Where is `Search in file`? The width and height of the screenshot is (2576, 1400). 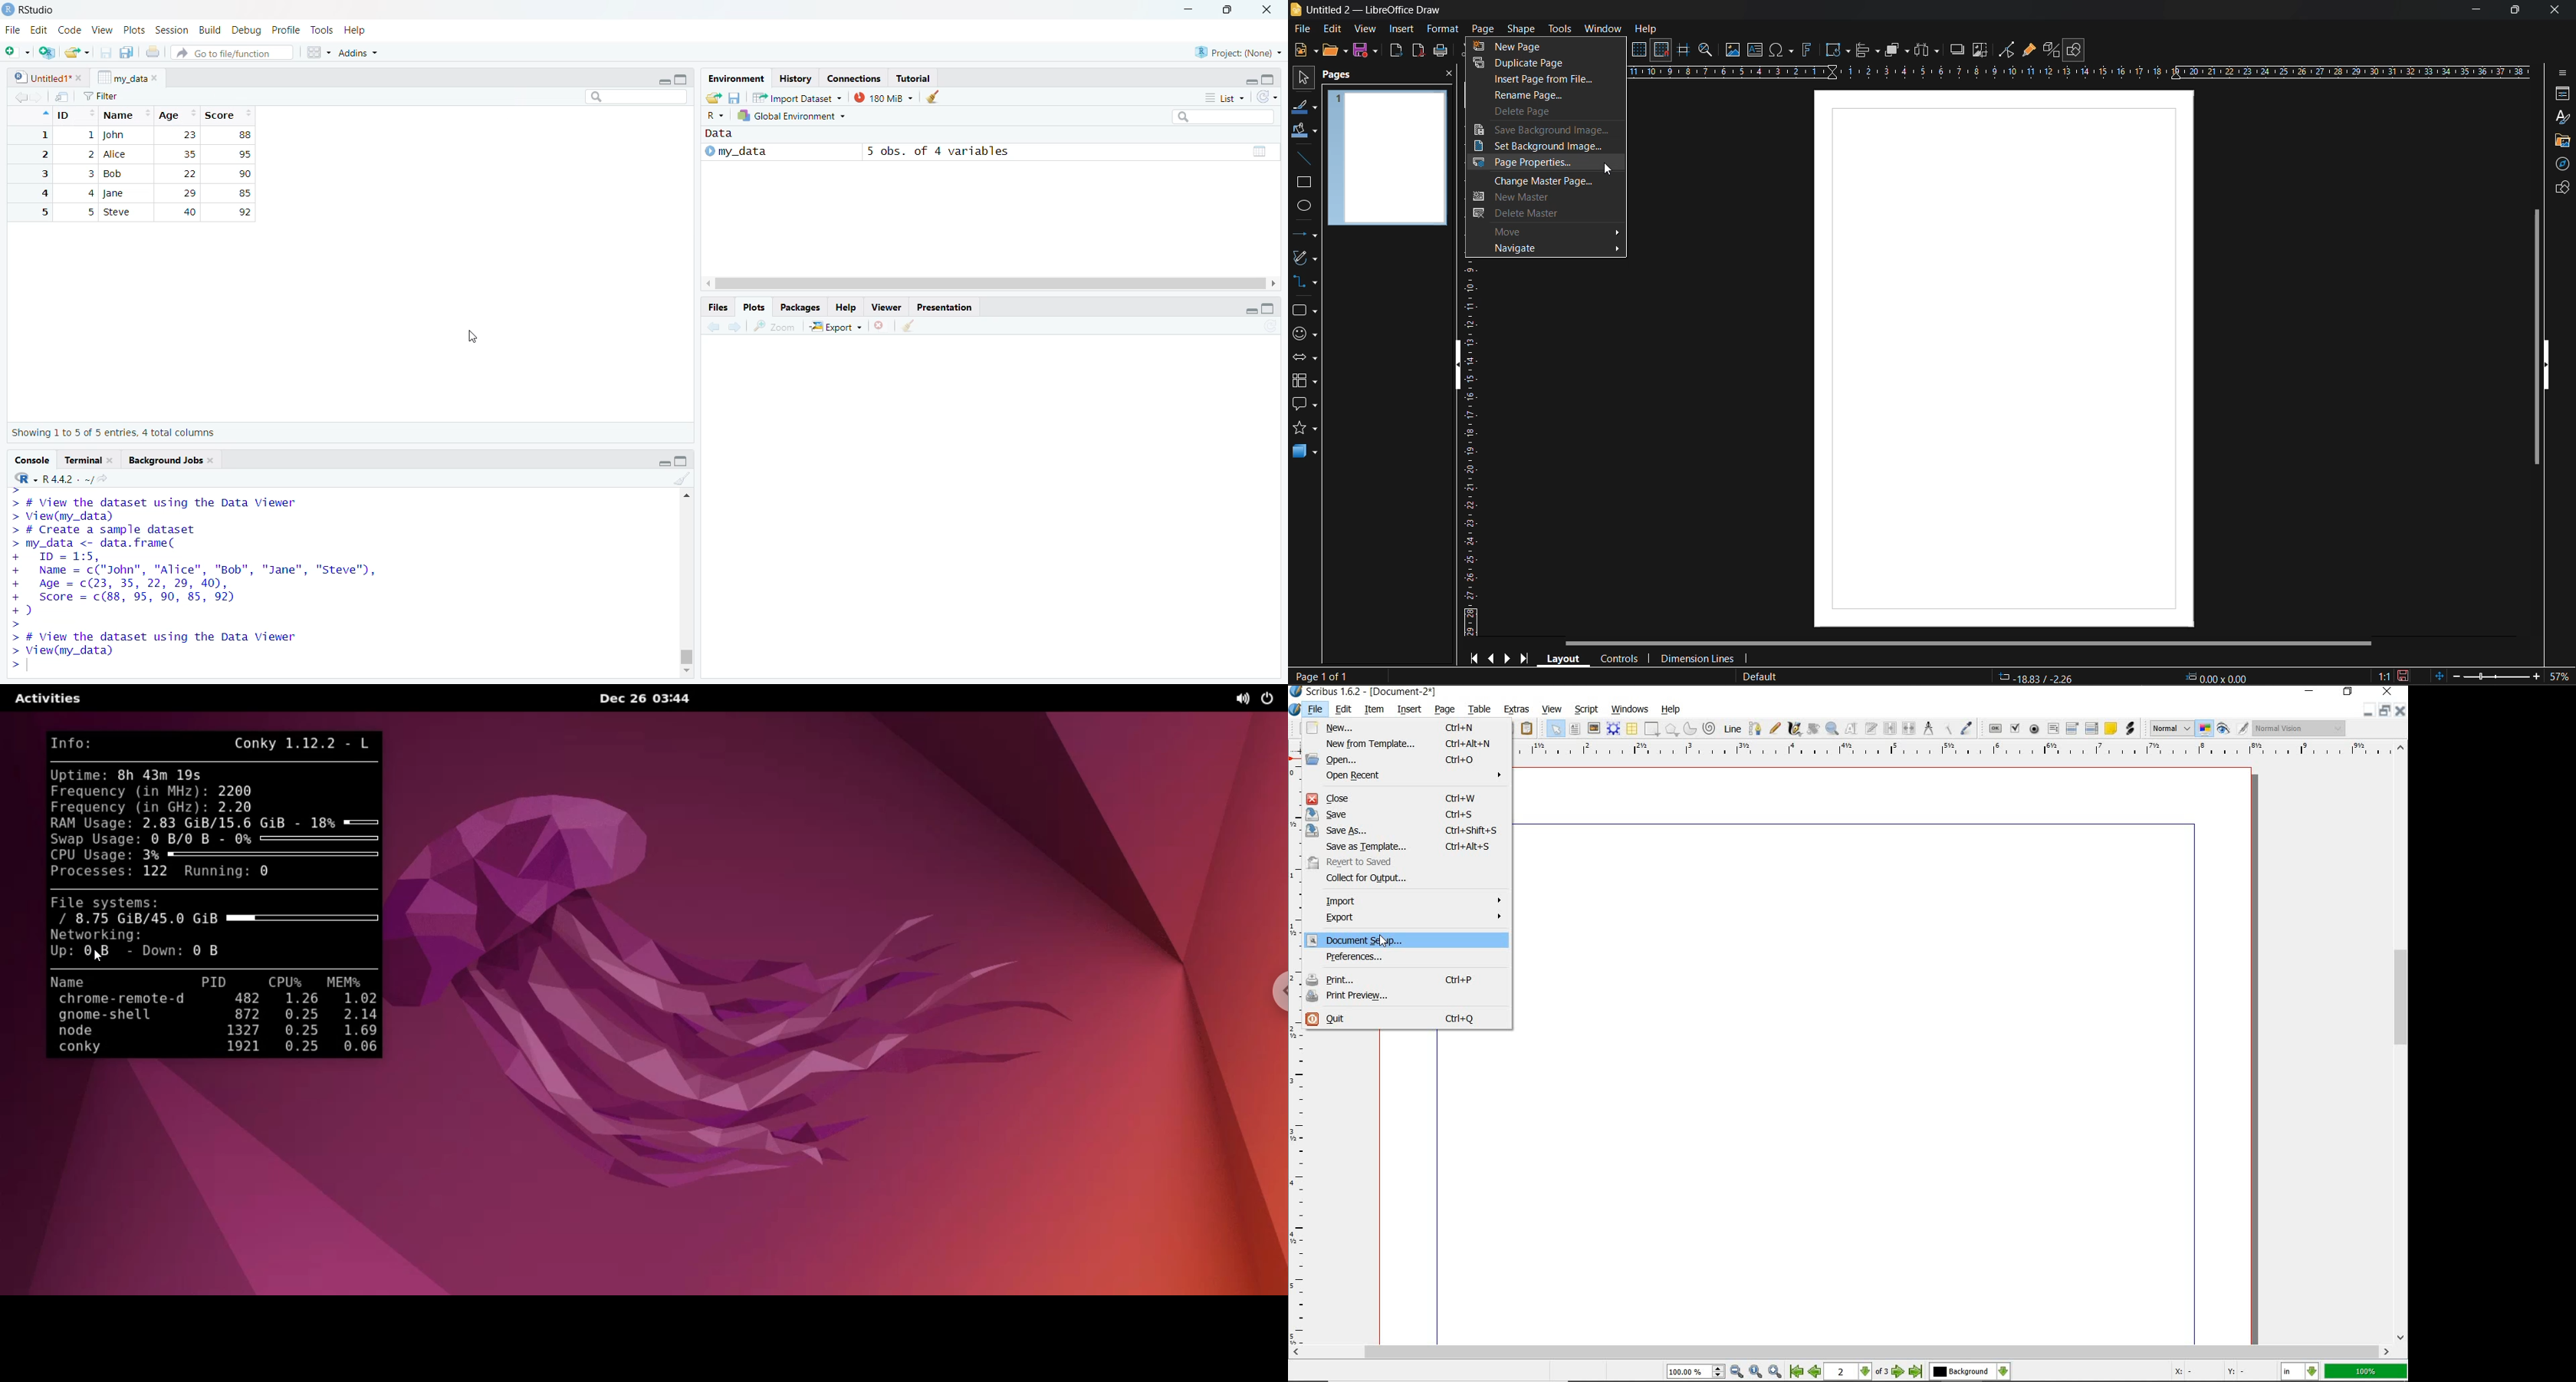 Search in file is located at coordinates (63, 97).